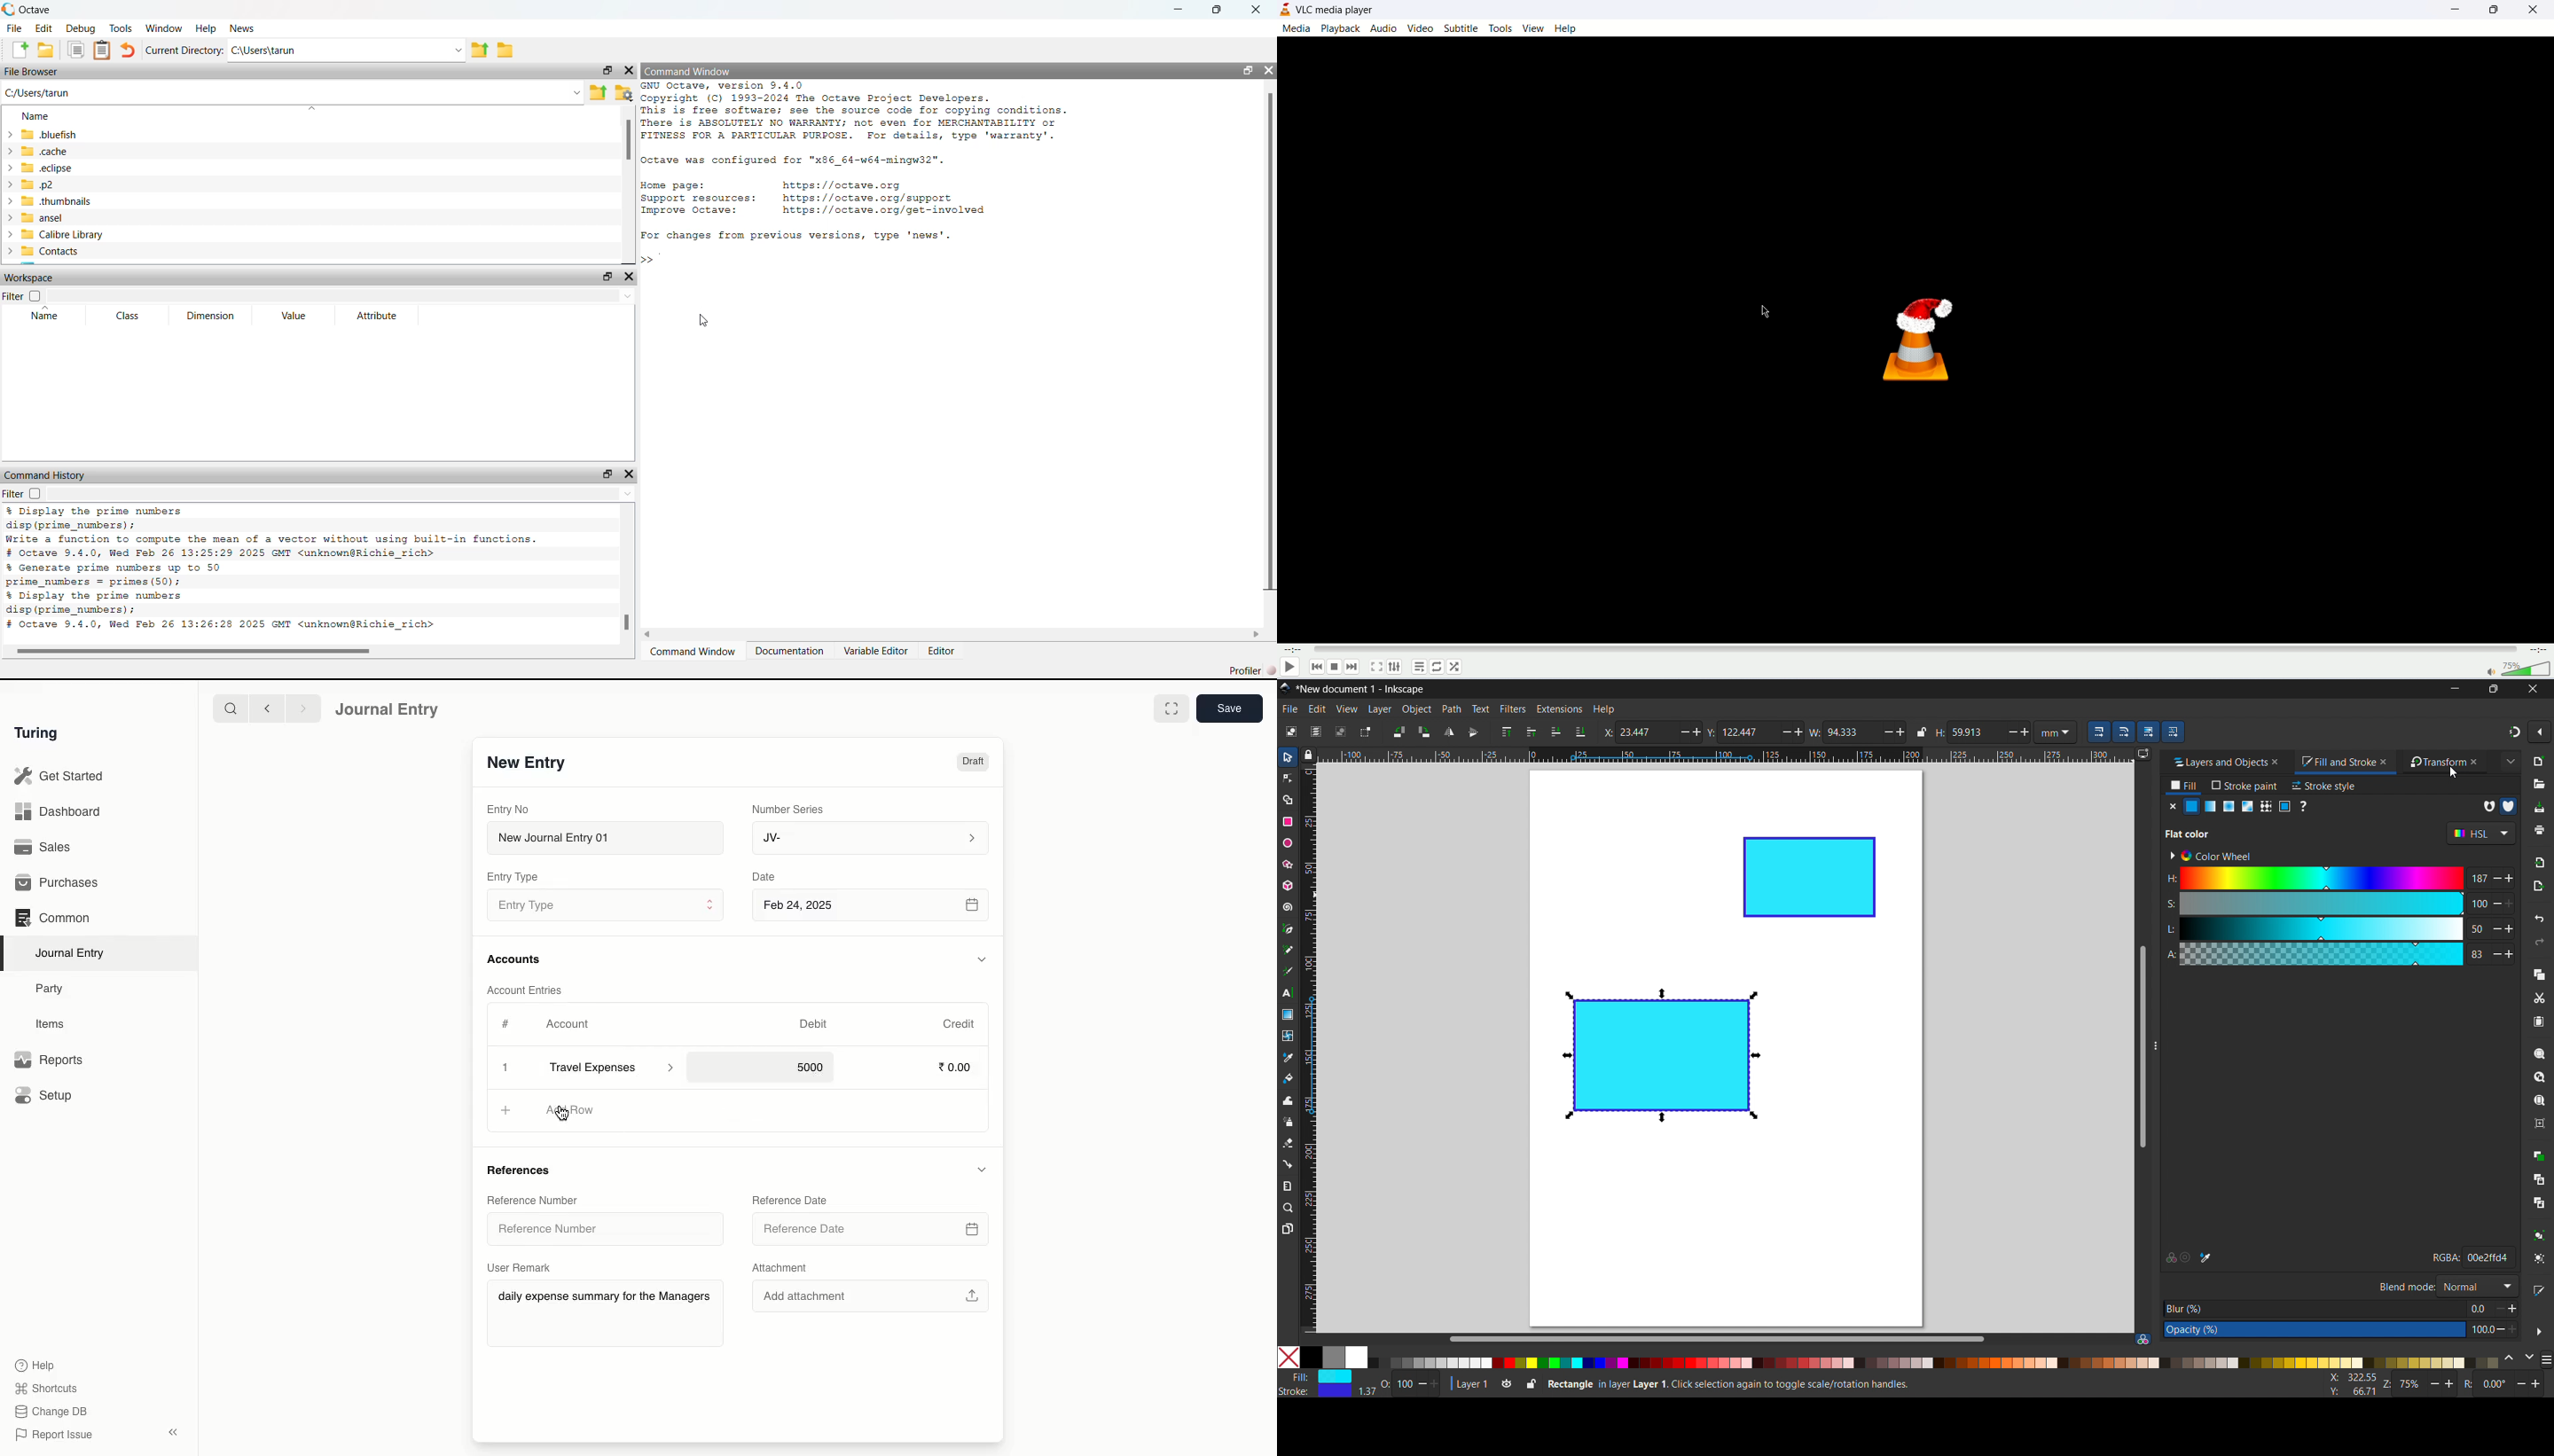 Image resolution: width=2576 pixels, height=1456 pixels. I want to click on open in separate window, so click(1249, 71).